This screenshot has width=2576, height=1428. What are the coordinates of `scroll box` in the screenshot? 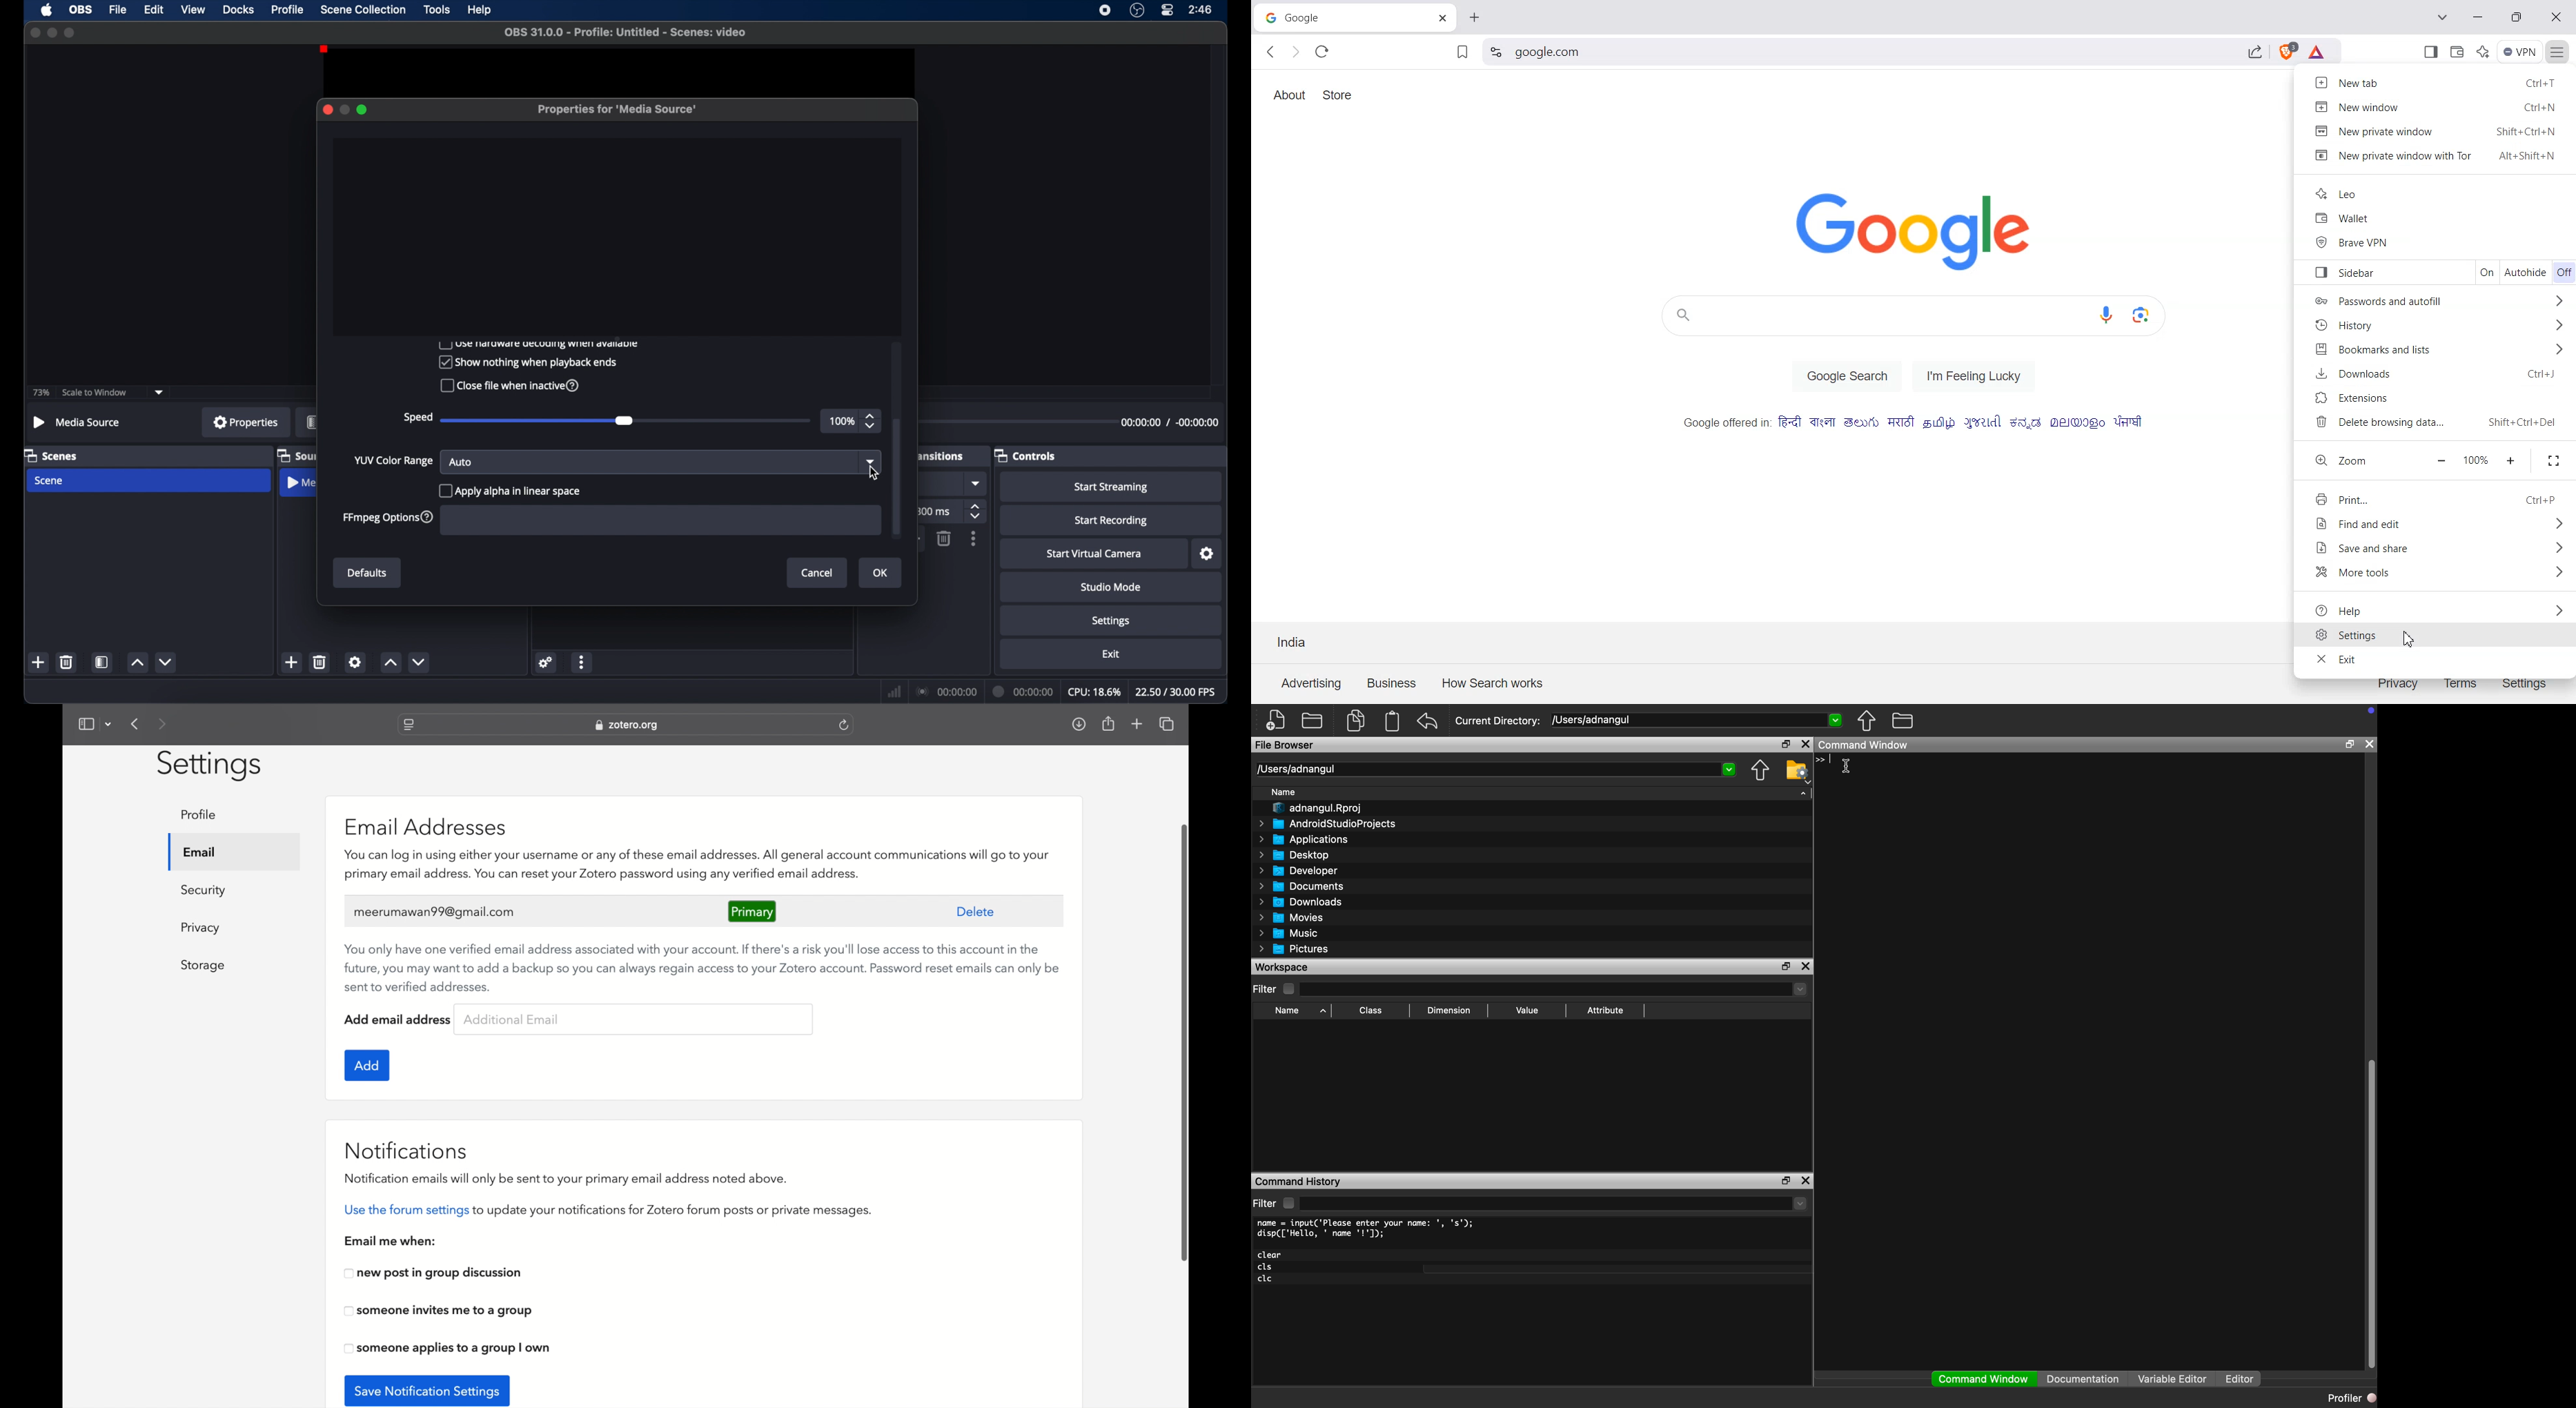 It's located at (1187, 1042).